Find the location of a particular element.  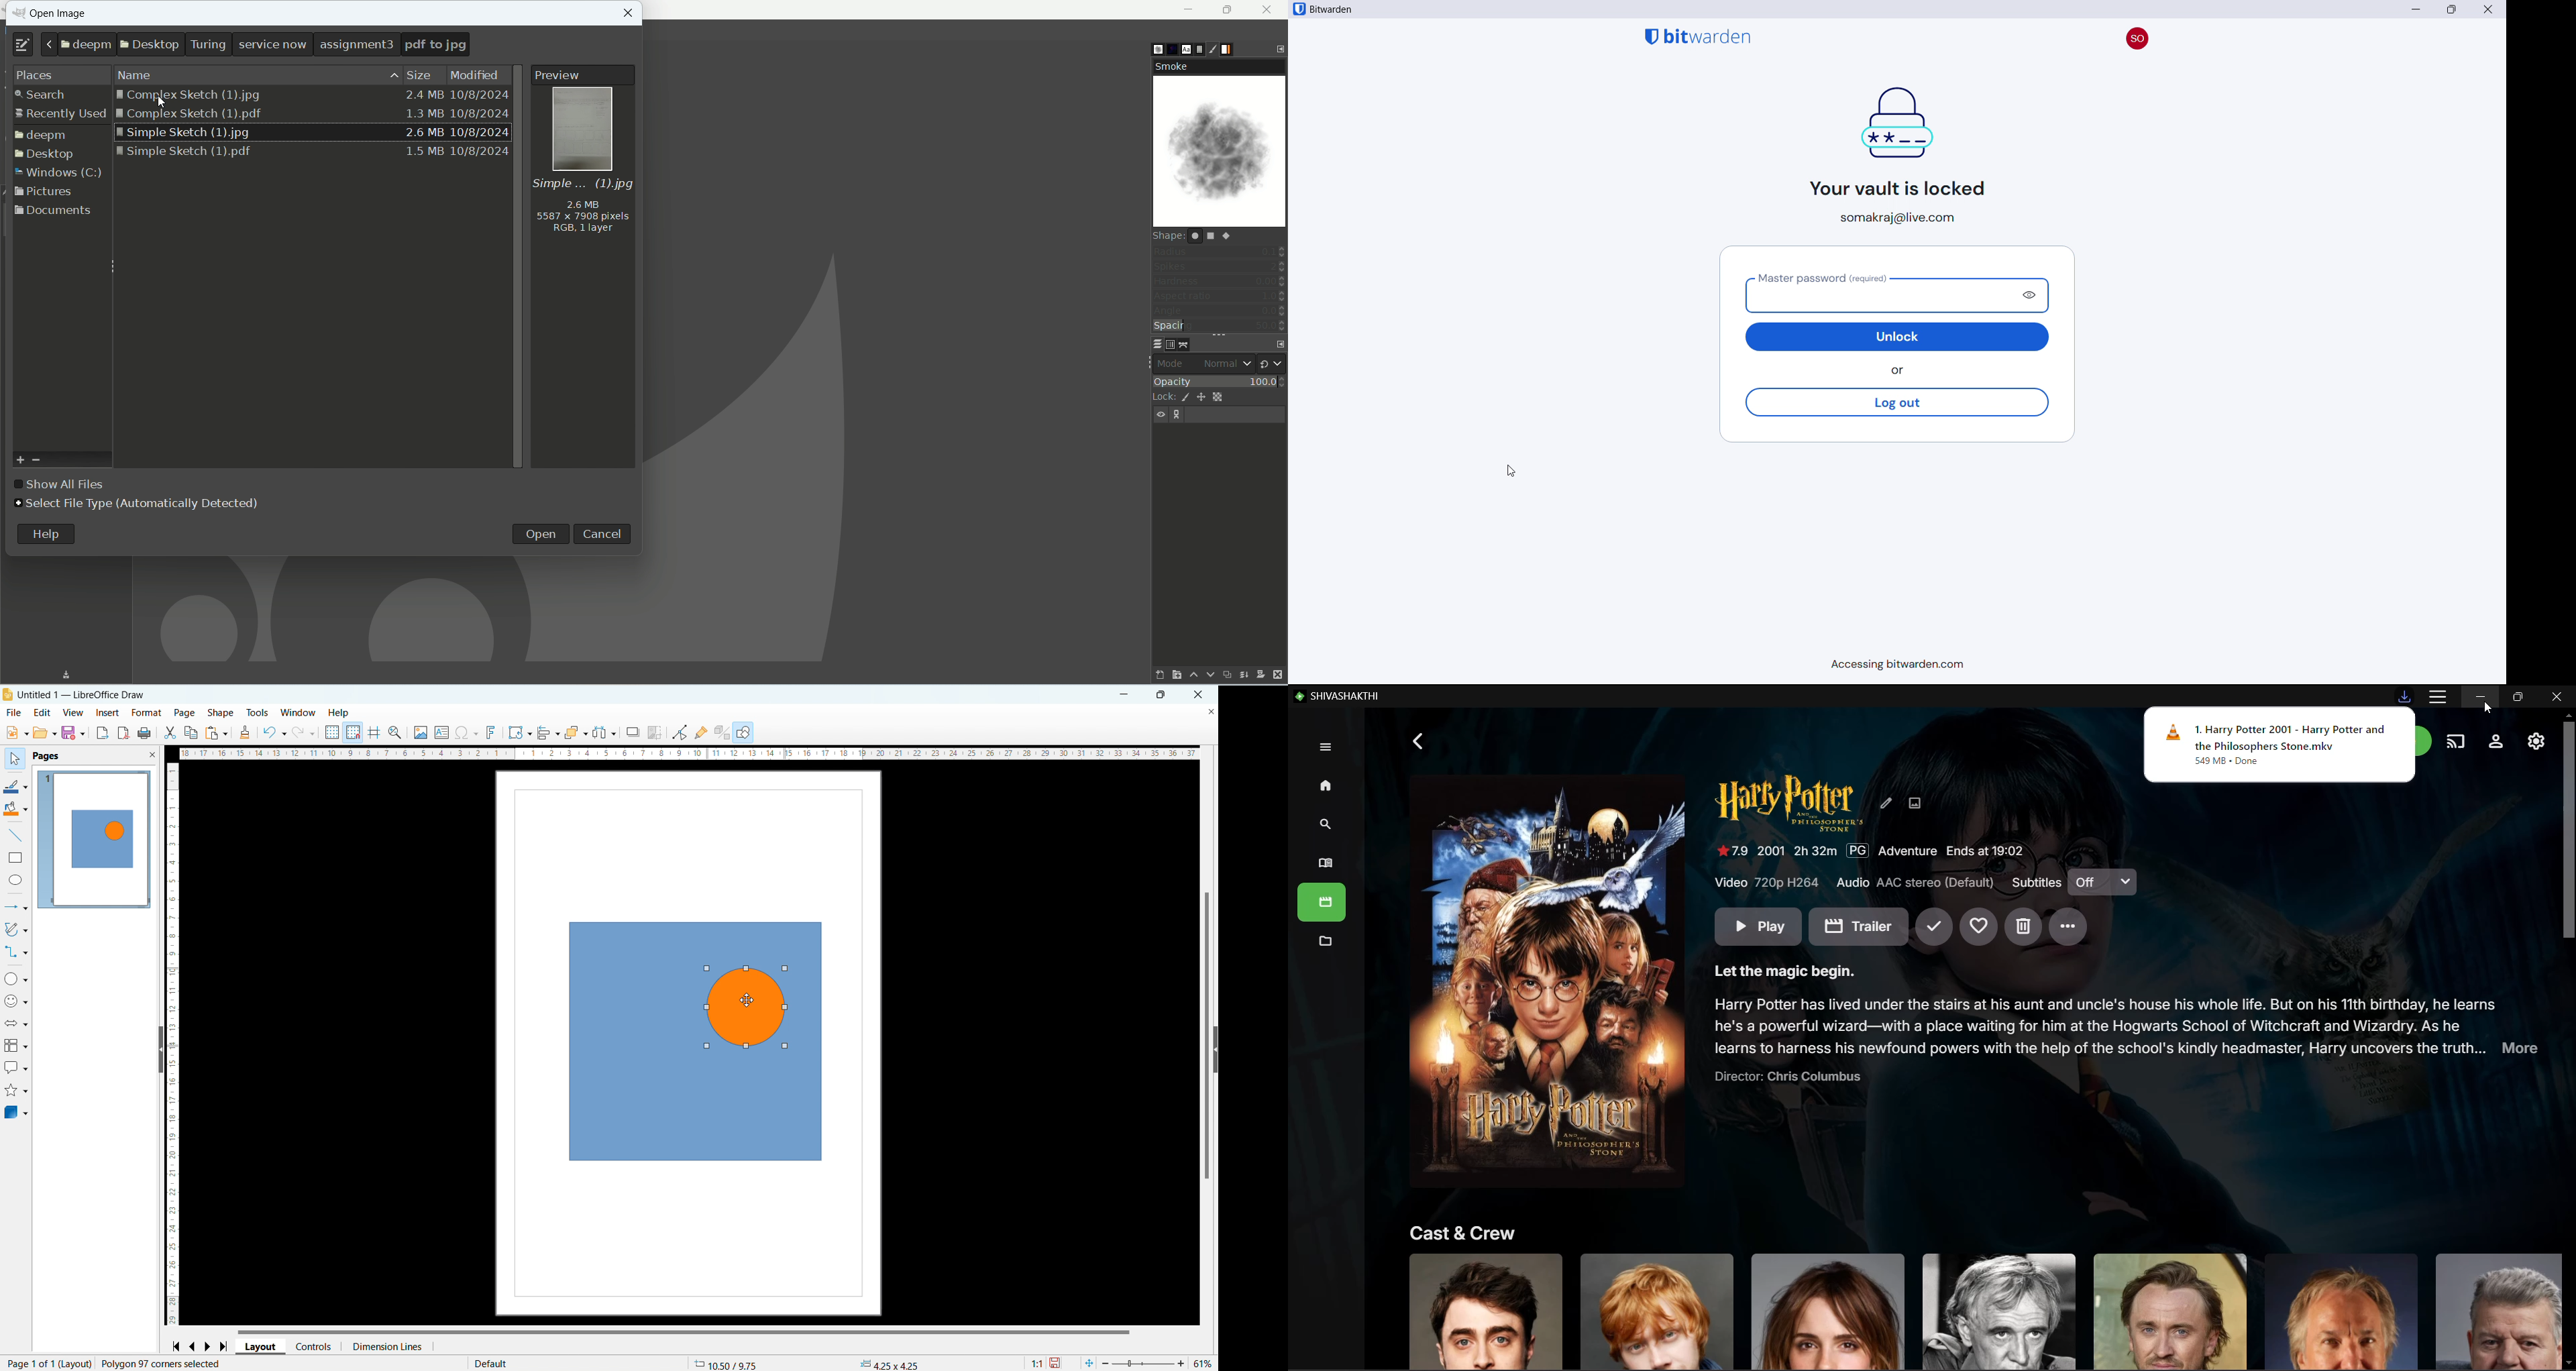

file is located at coordinates (13, 713).